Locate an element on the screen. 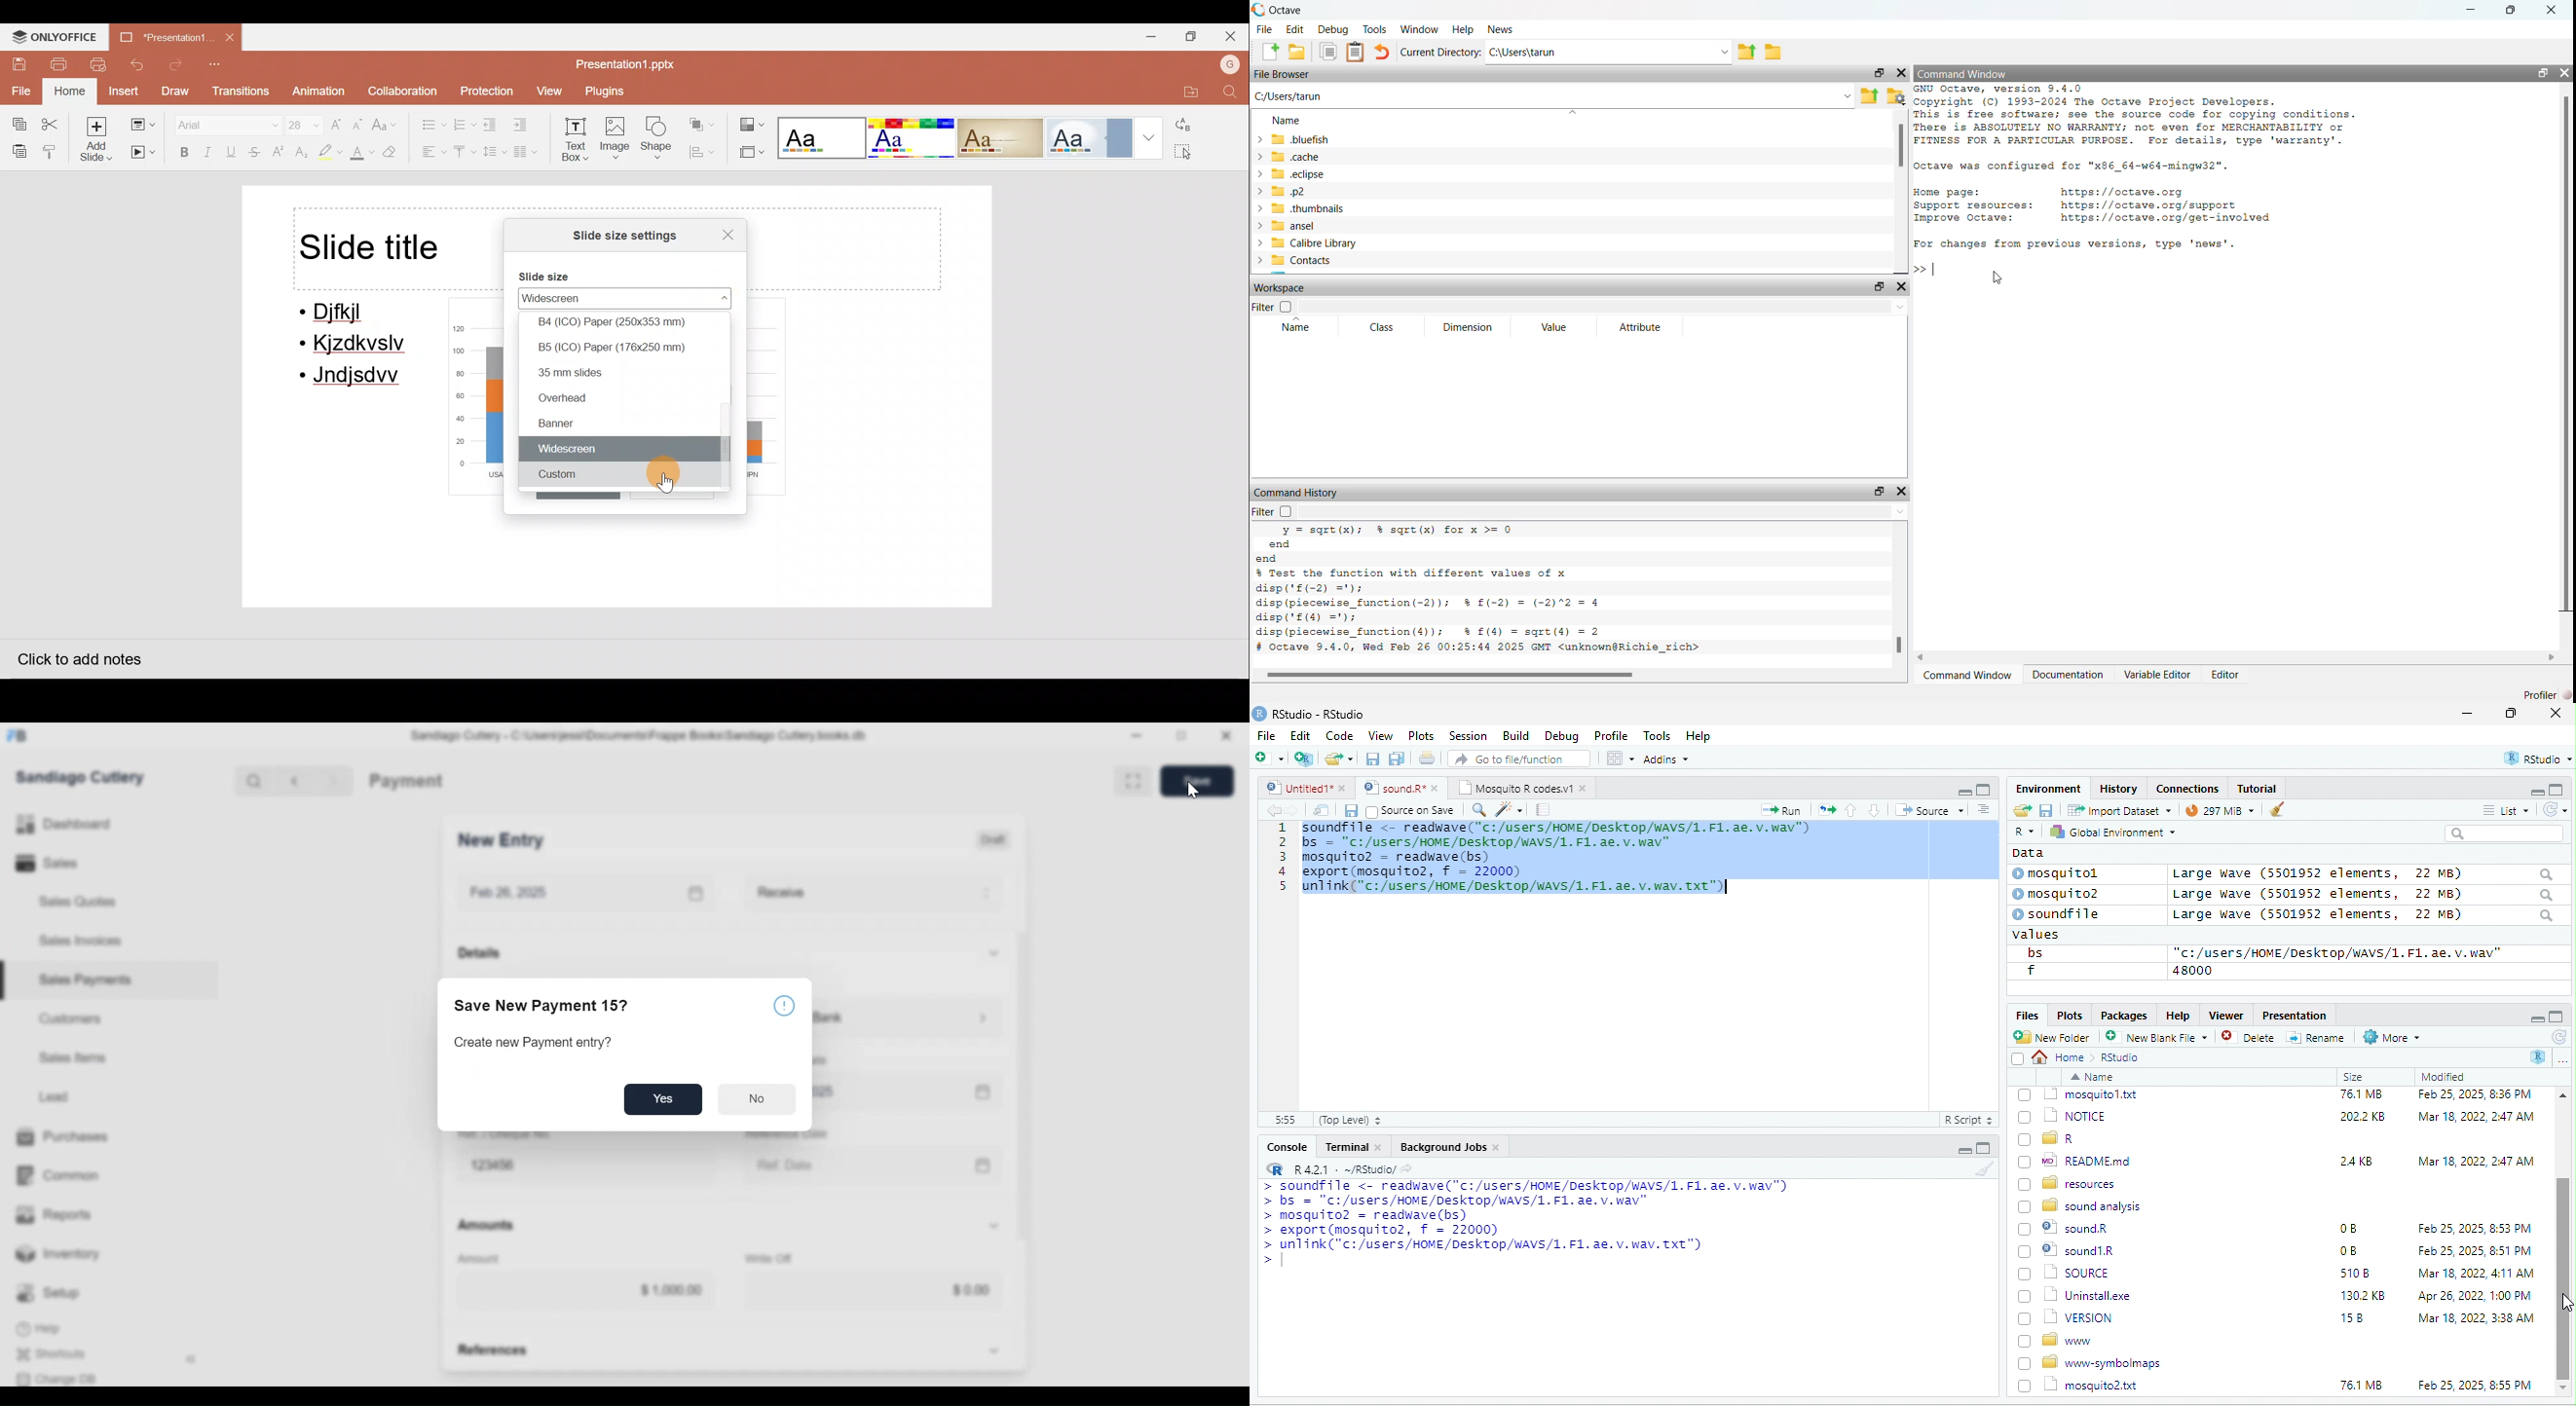 The height and width of the screenshot is (1428, 2576). down is located at coordinates (1875, 809).